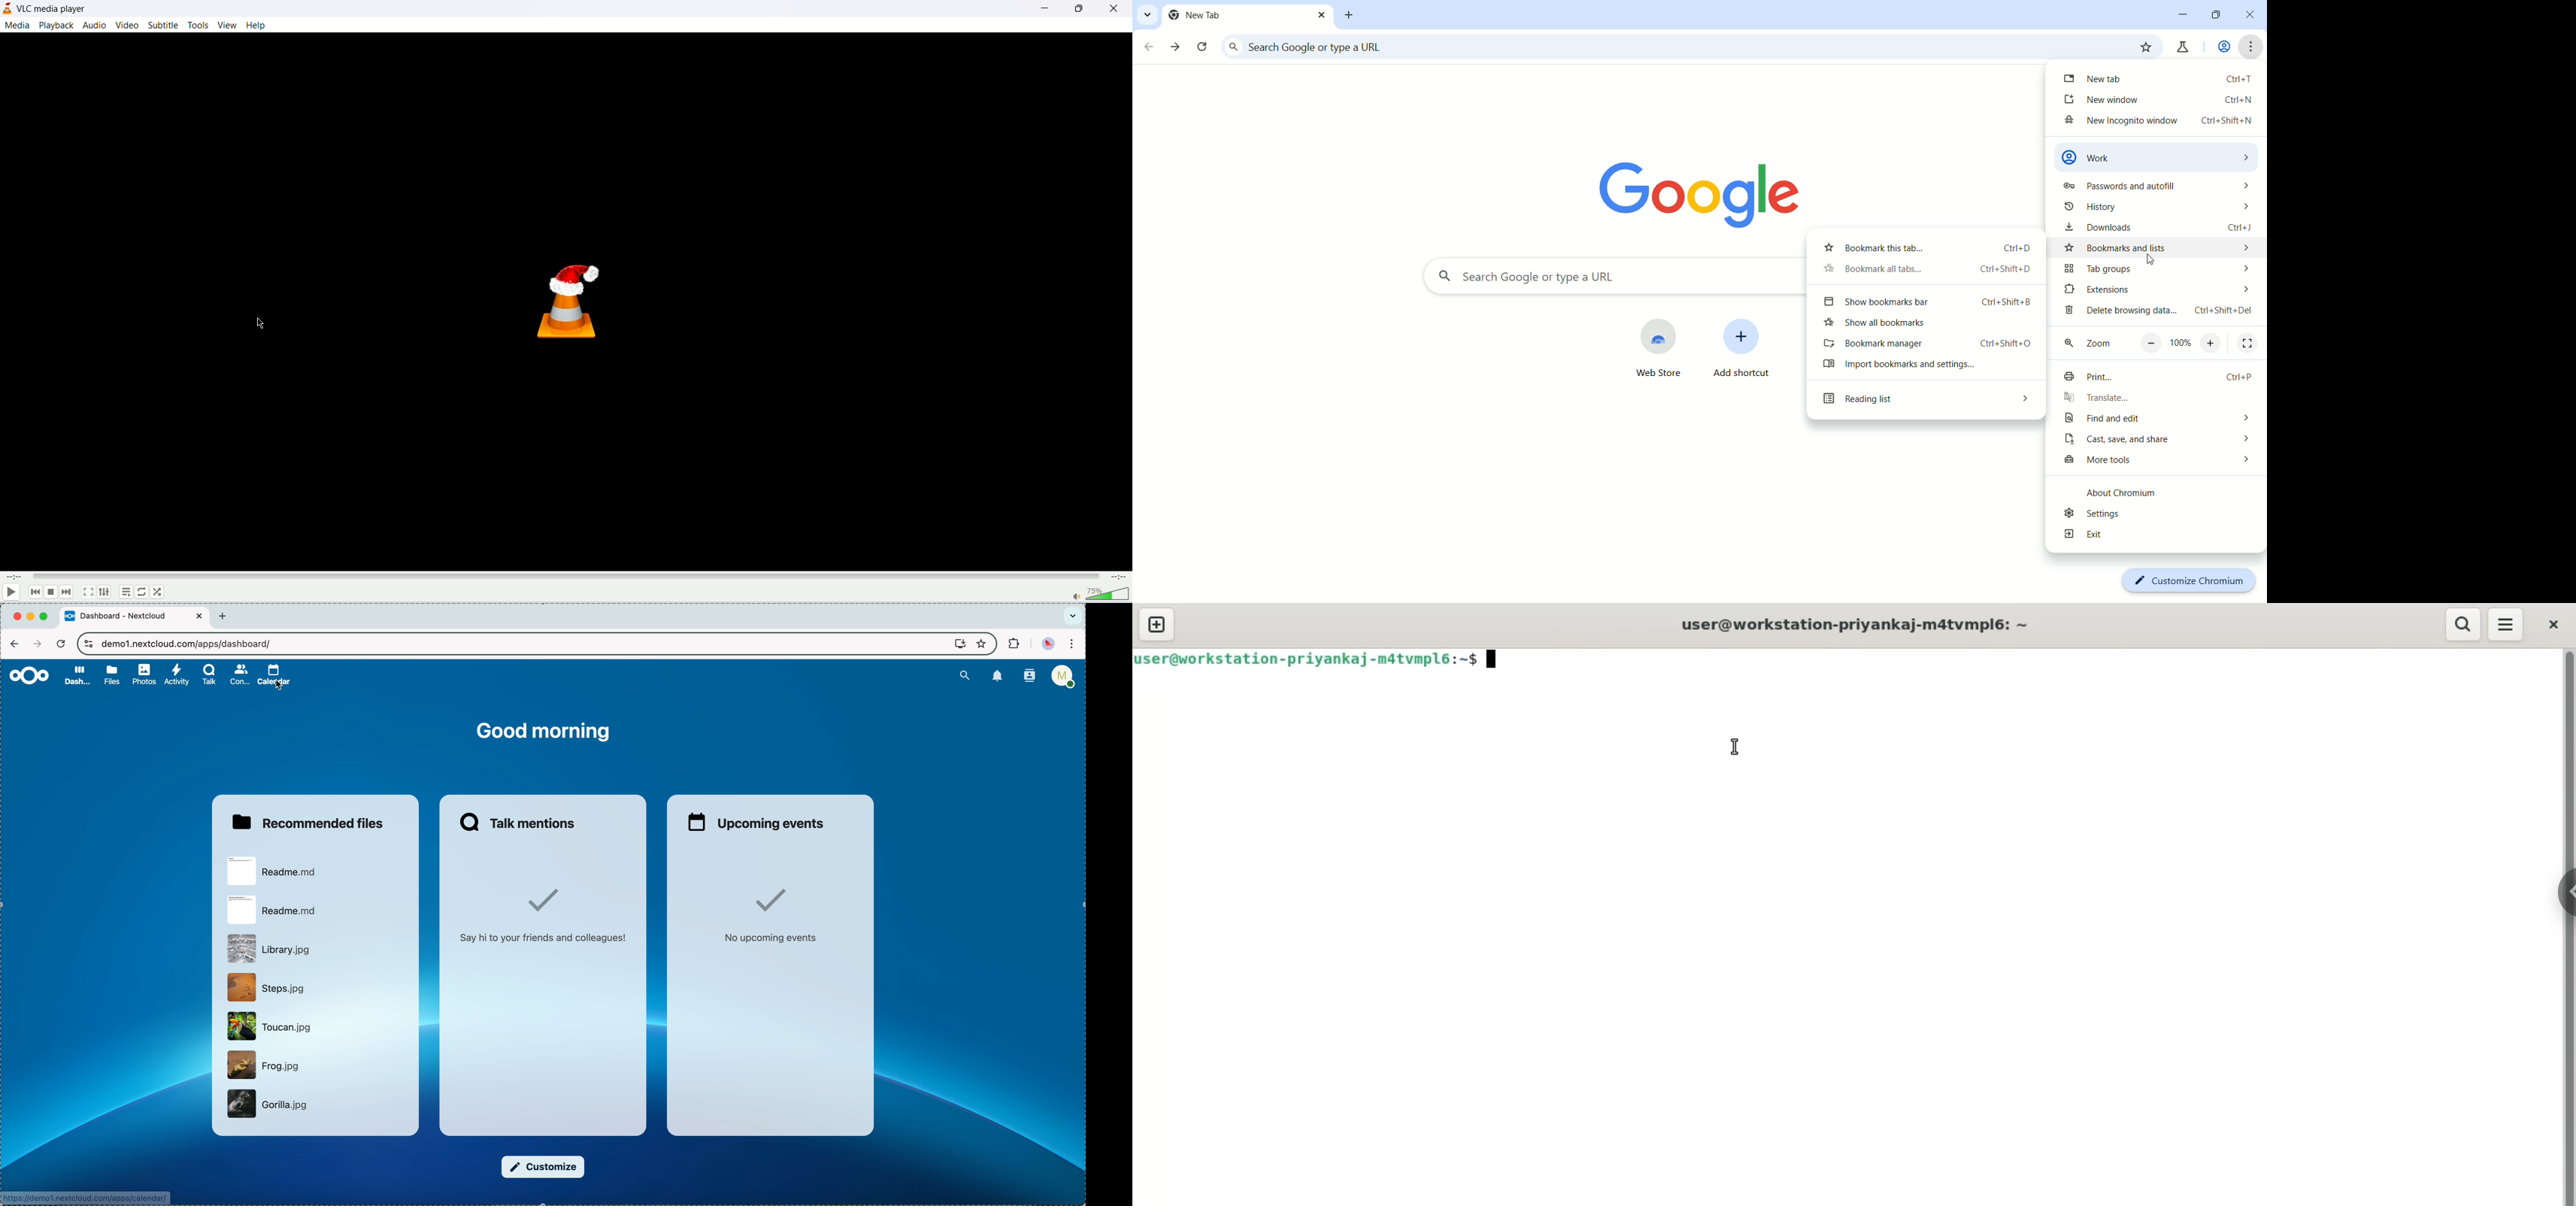 Image resolution: width=2576 pixels, height=1232 pixels. I want to click on tab, so click(135, 617).